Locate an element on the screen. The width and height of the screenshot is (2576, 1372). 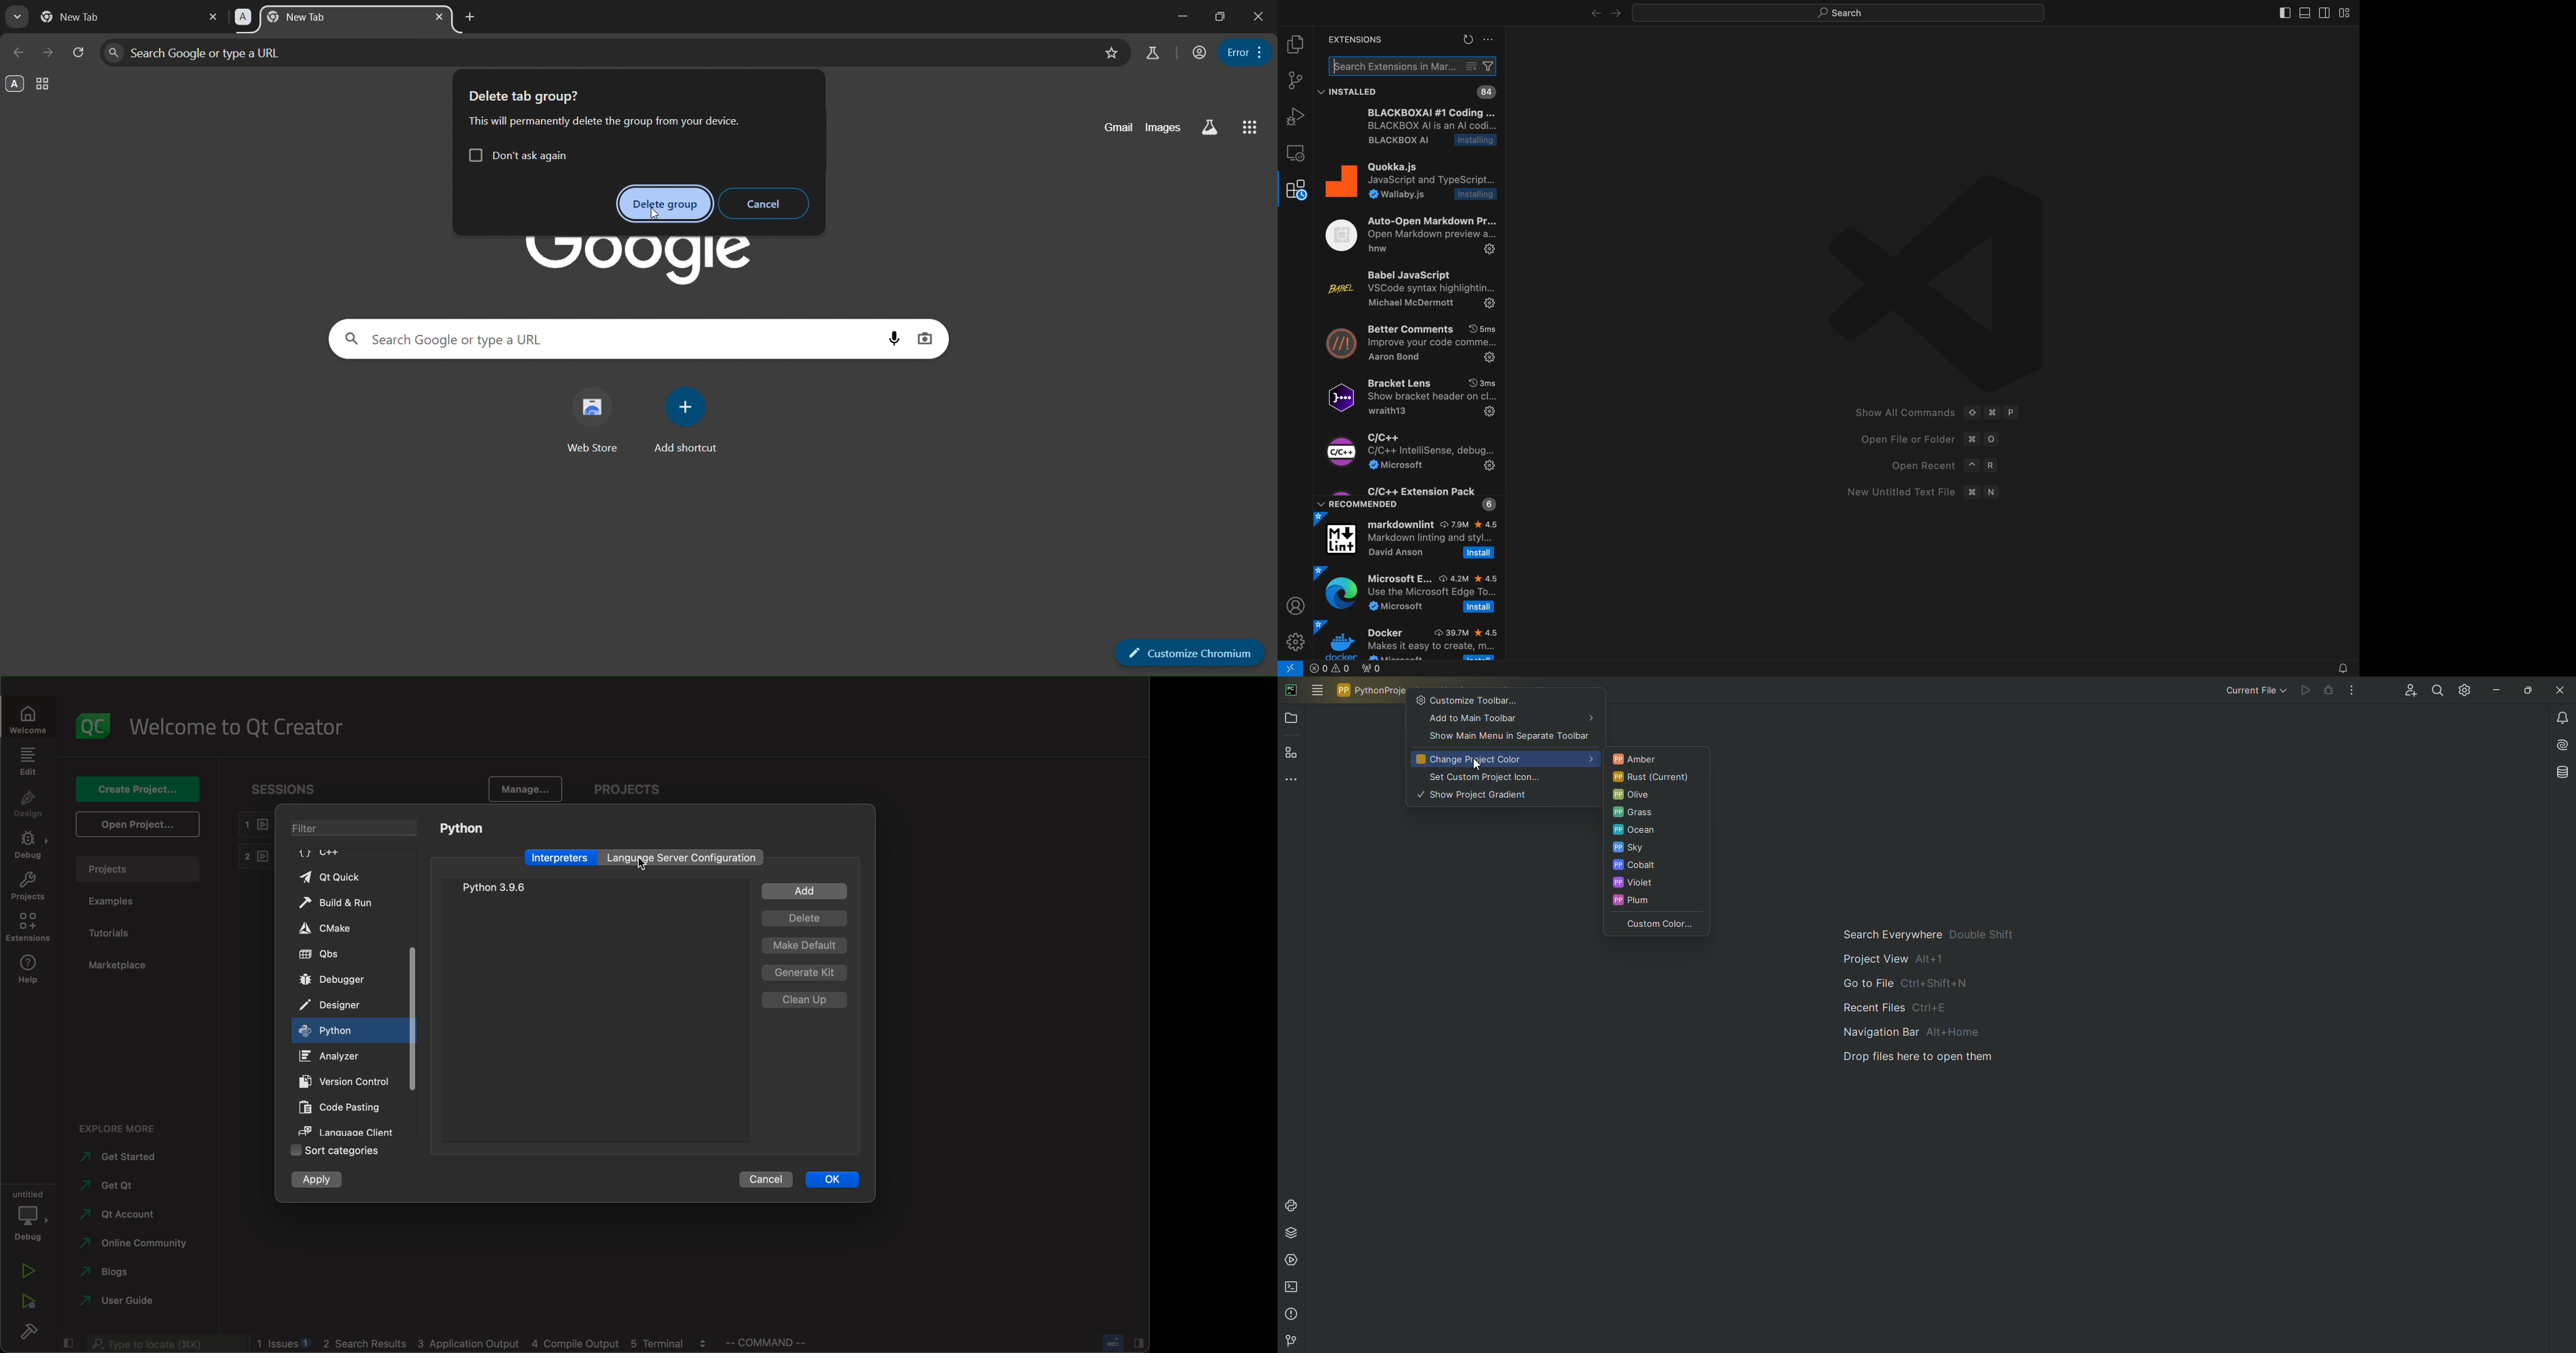
add shortcut is located at coordinates (687, 421).